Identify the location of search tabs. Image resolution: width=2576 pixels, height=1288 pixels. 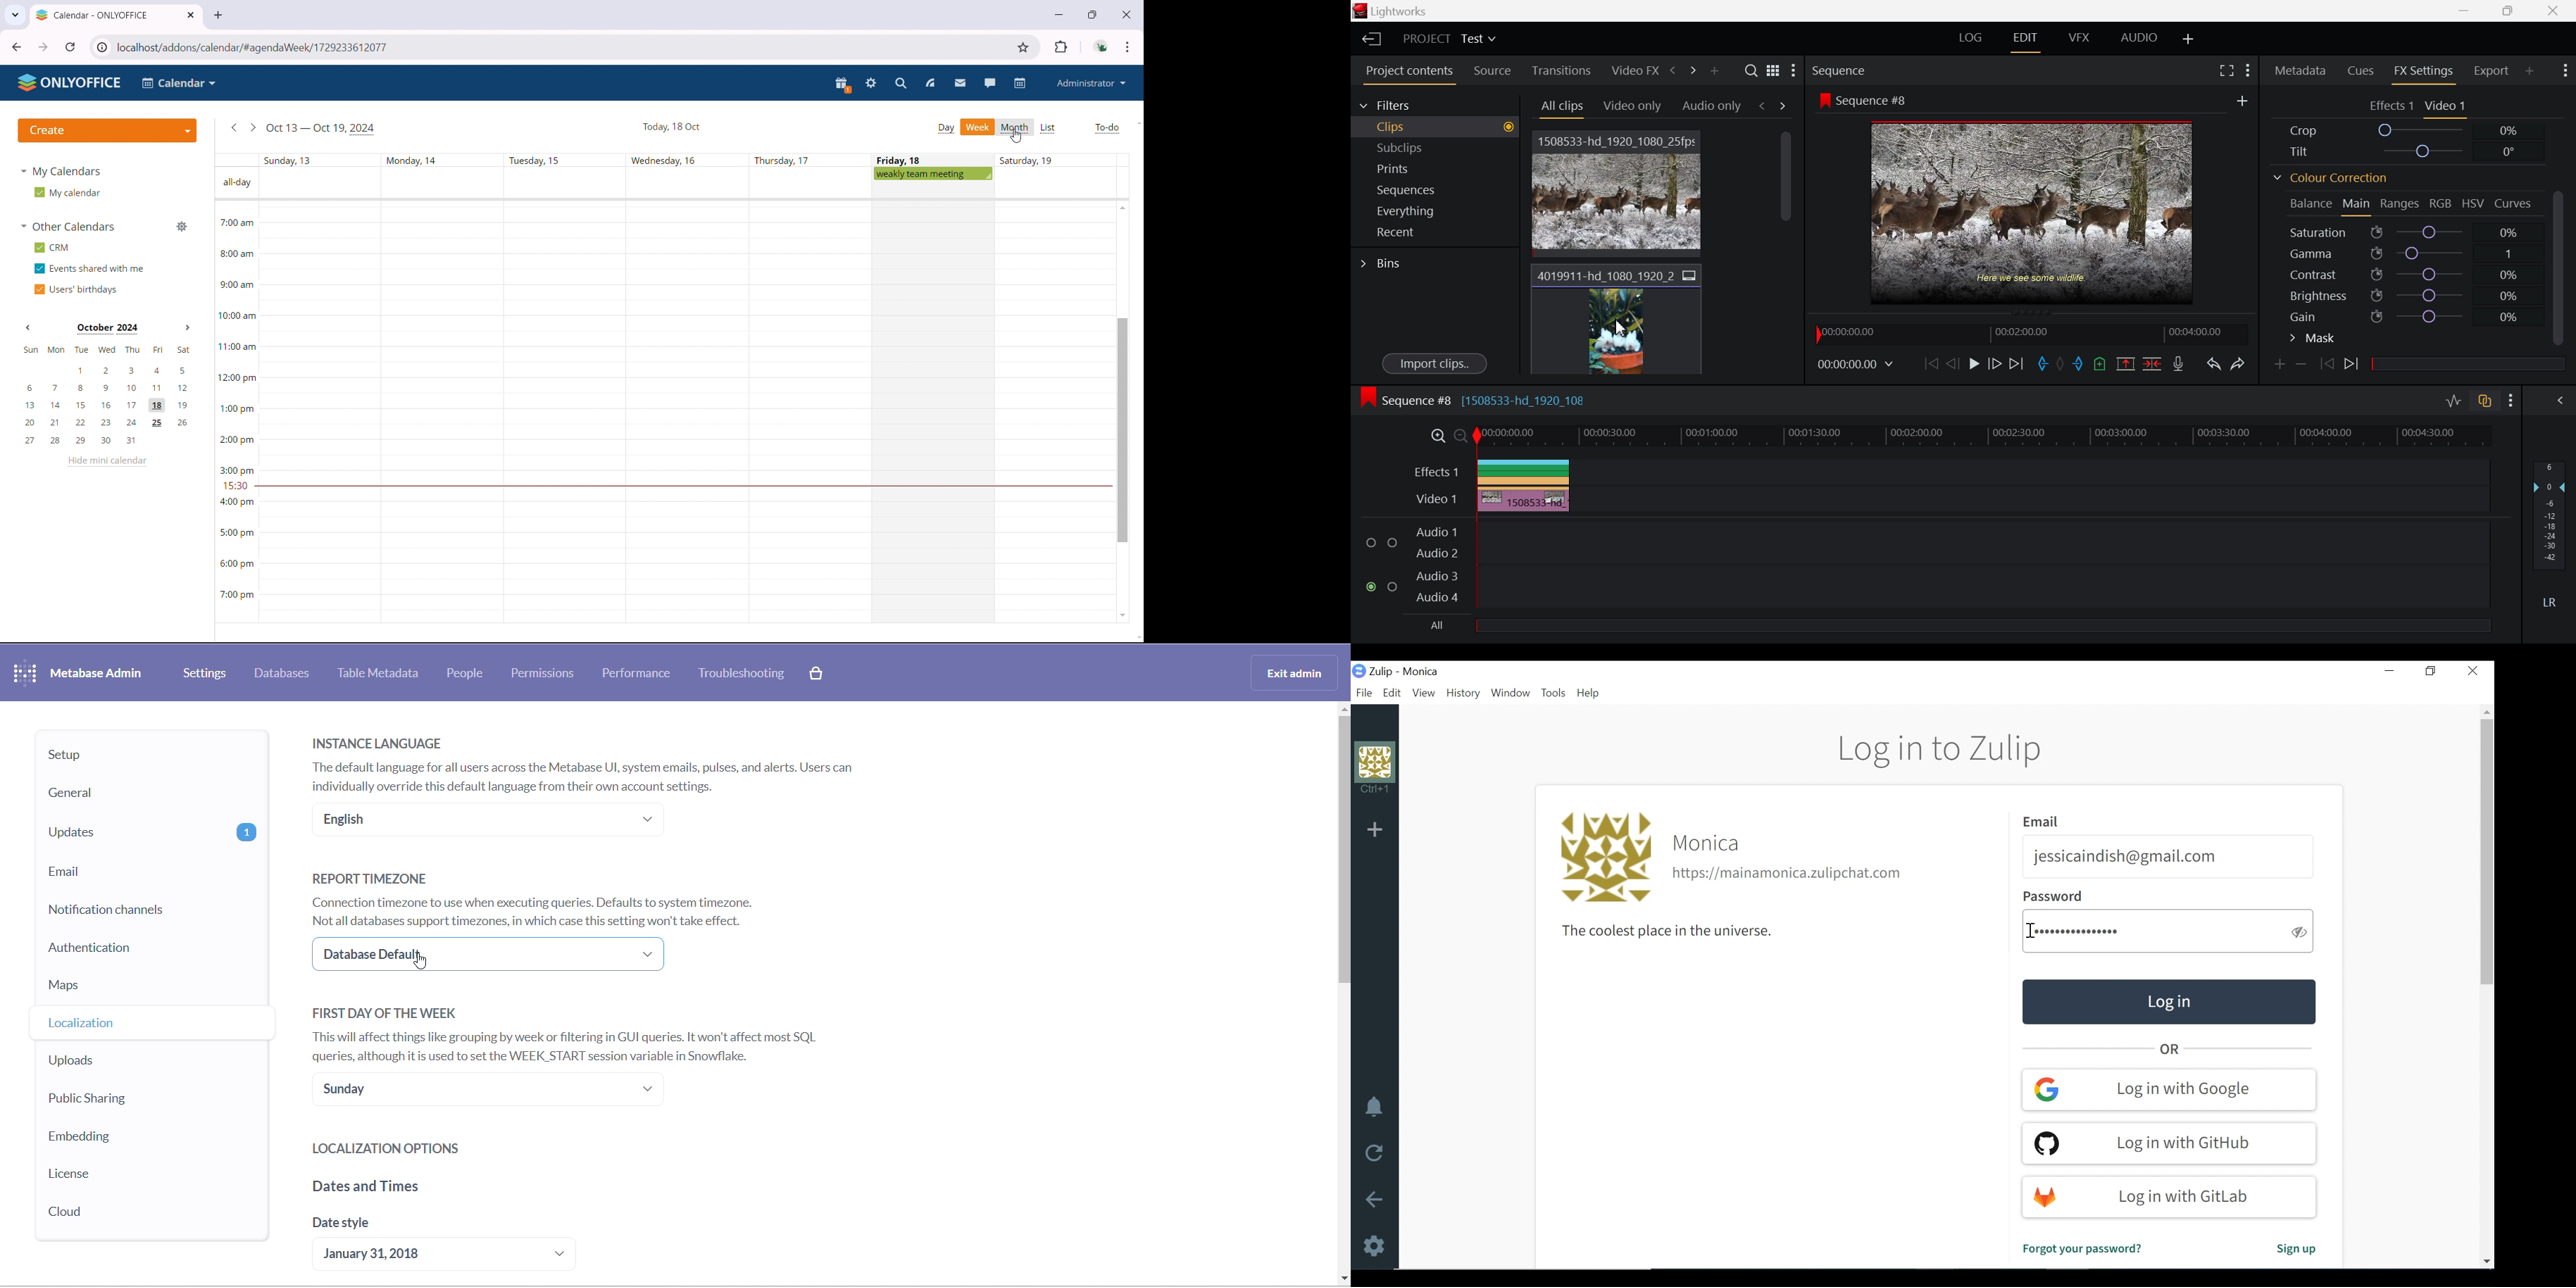
(14, 15).